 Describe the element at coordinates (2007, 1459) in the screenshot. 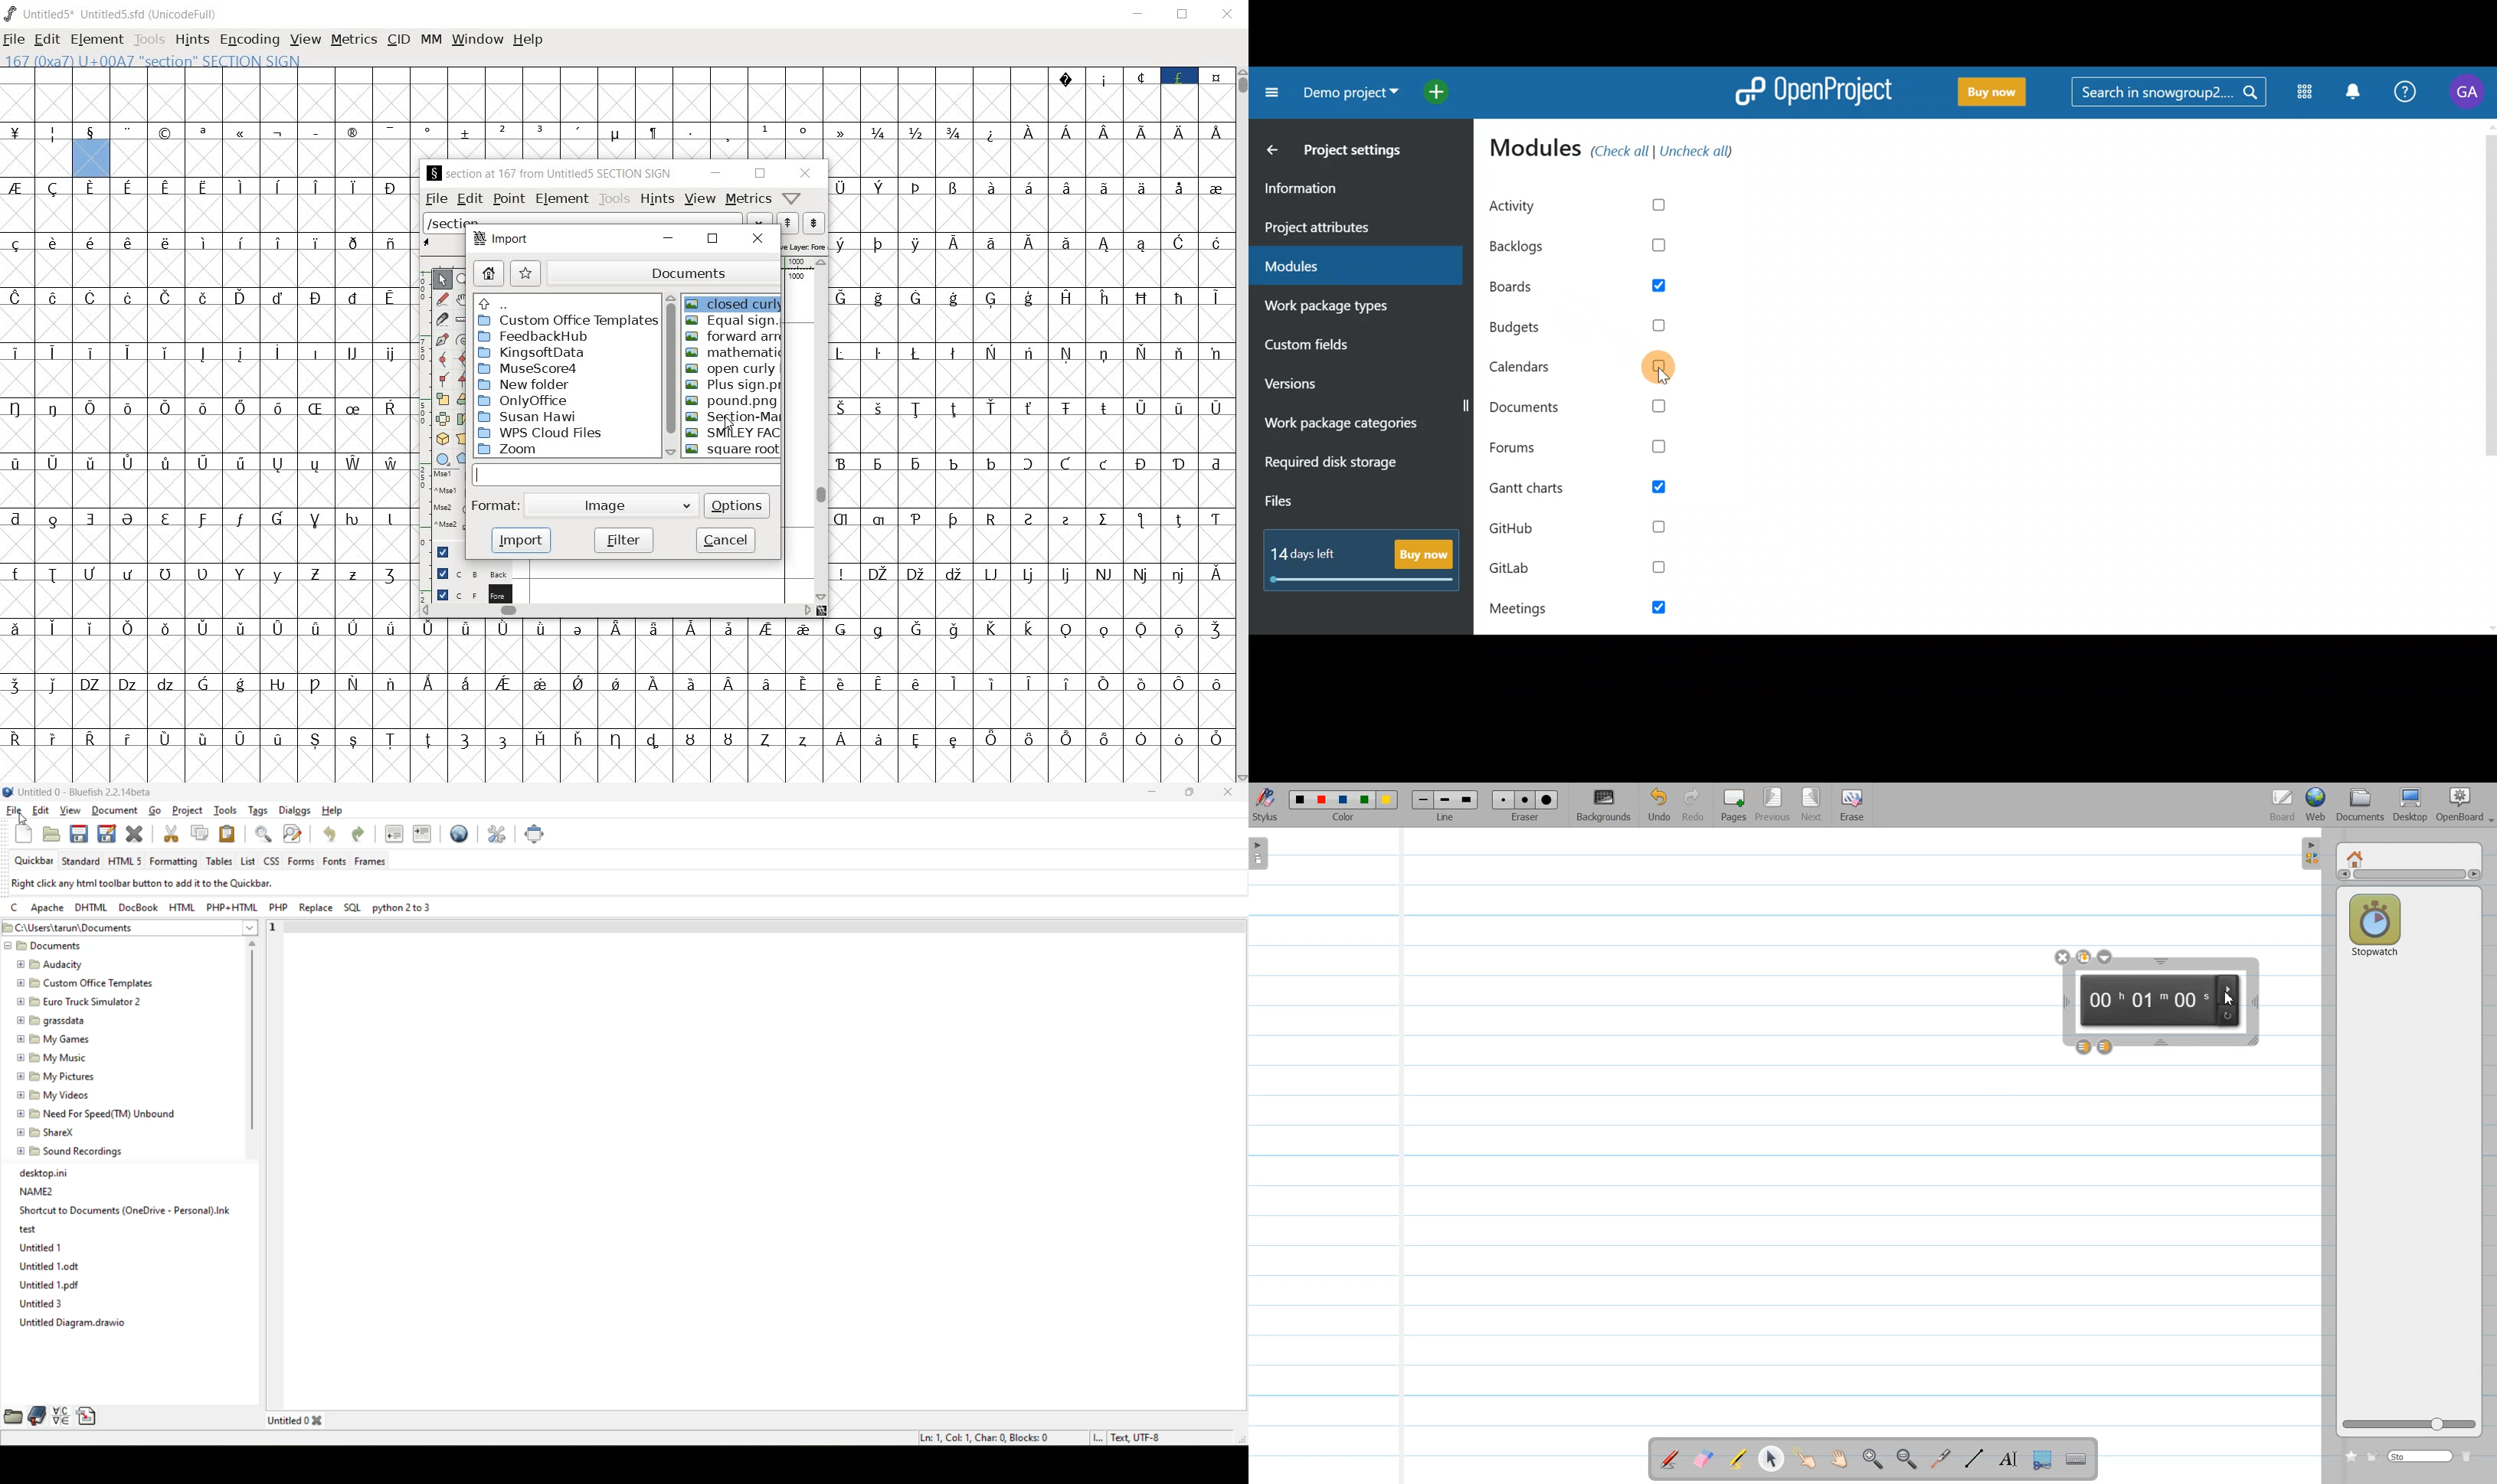

I see `Write Text` at that location.